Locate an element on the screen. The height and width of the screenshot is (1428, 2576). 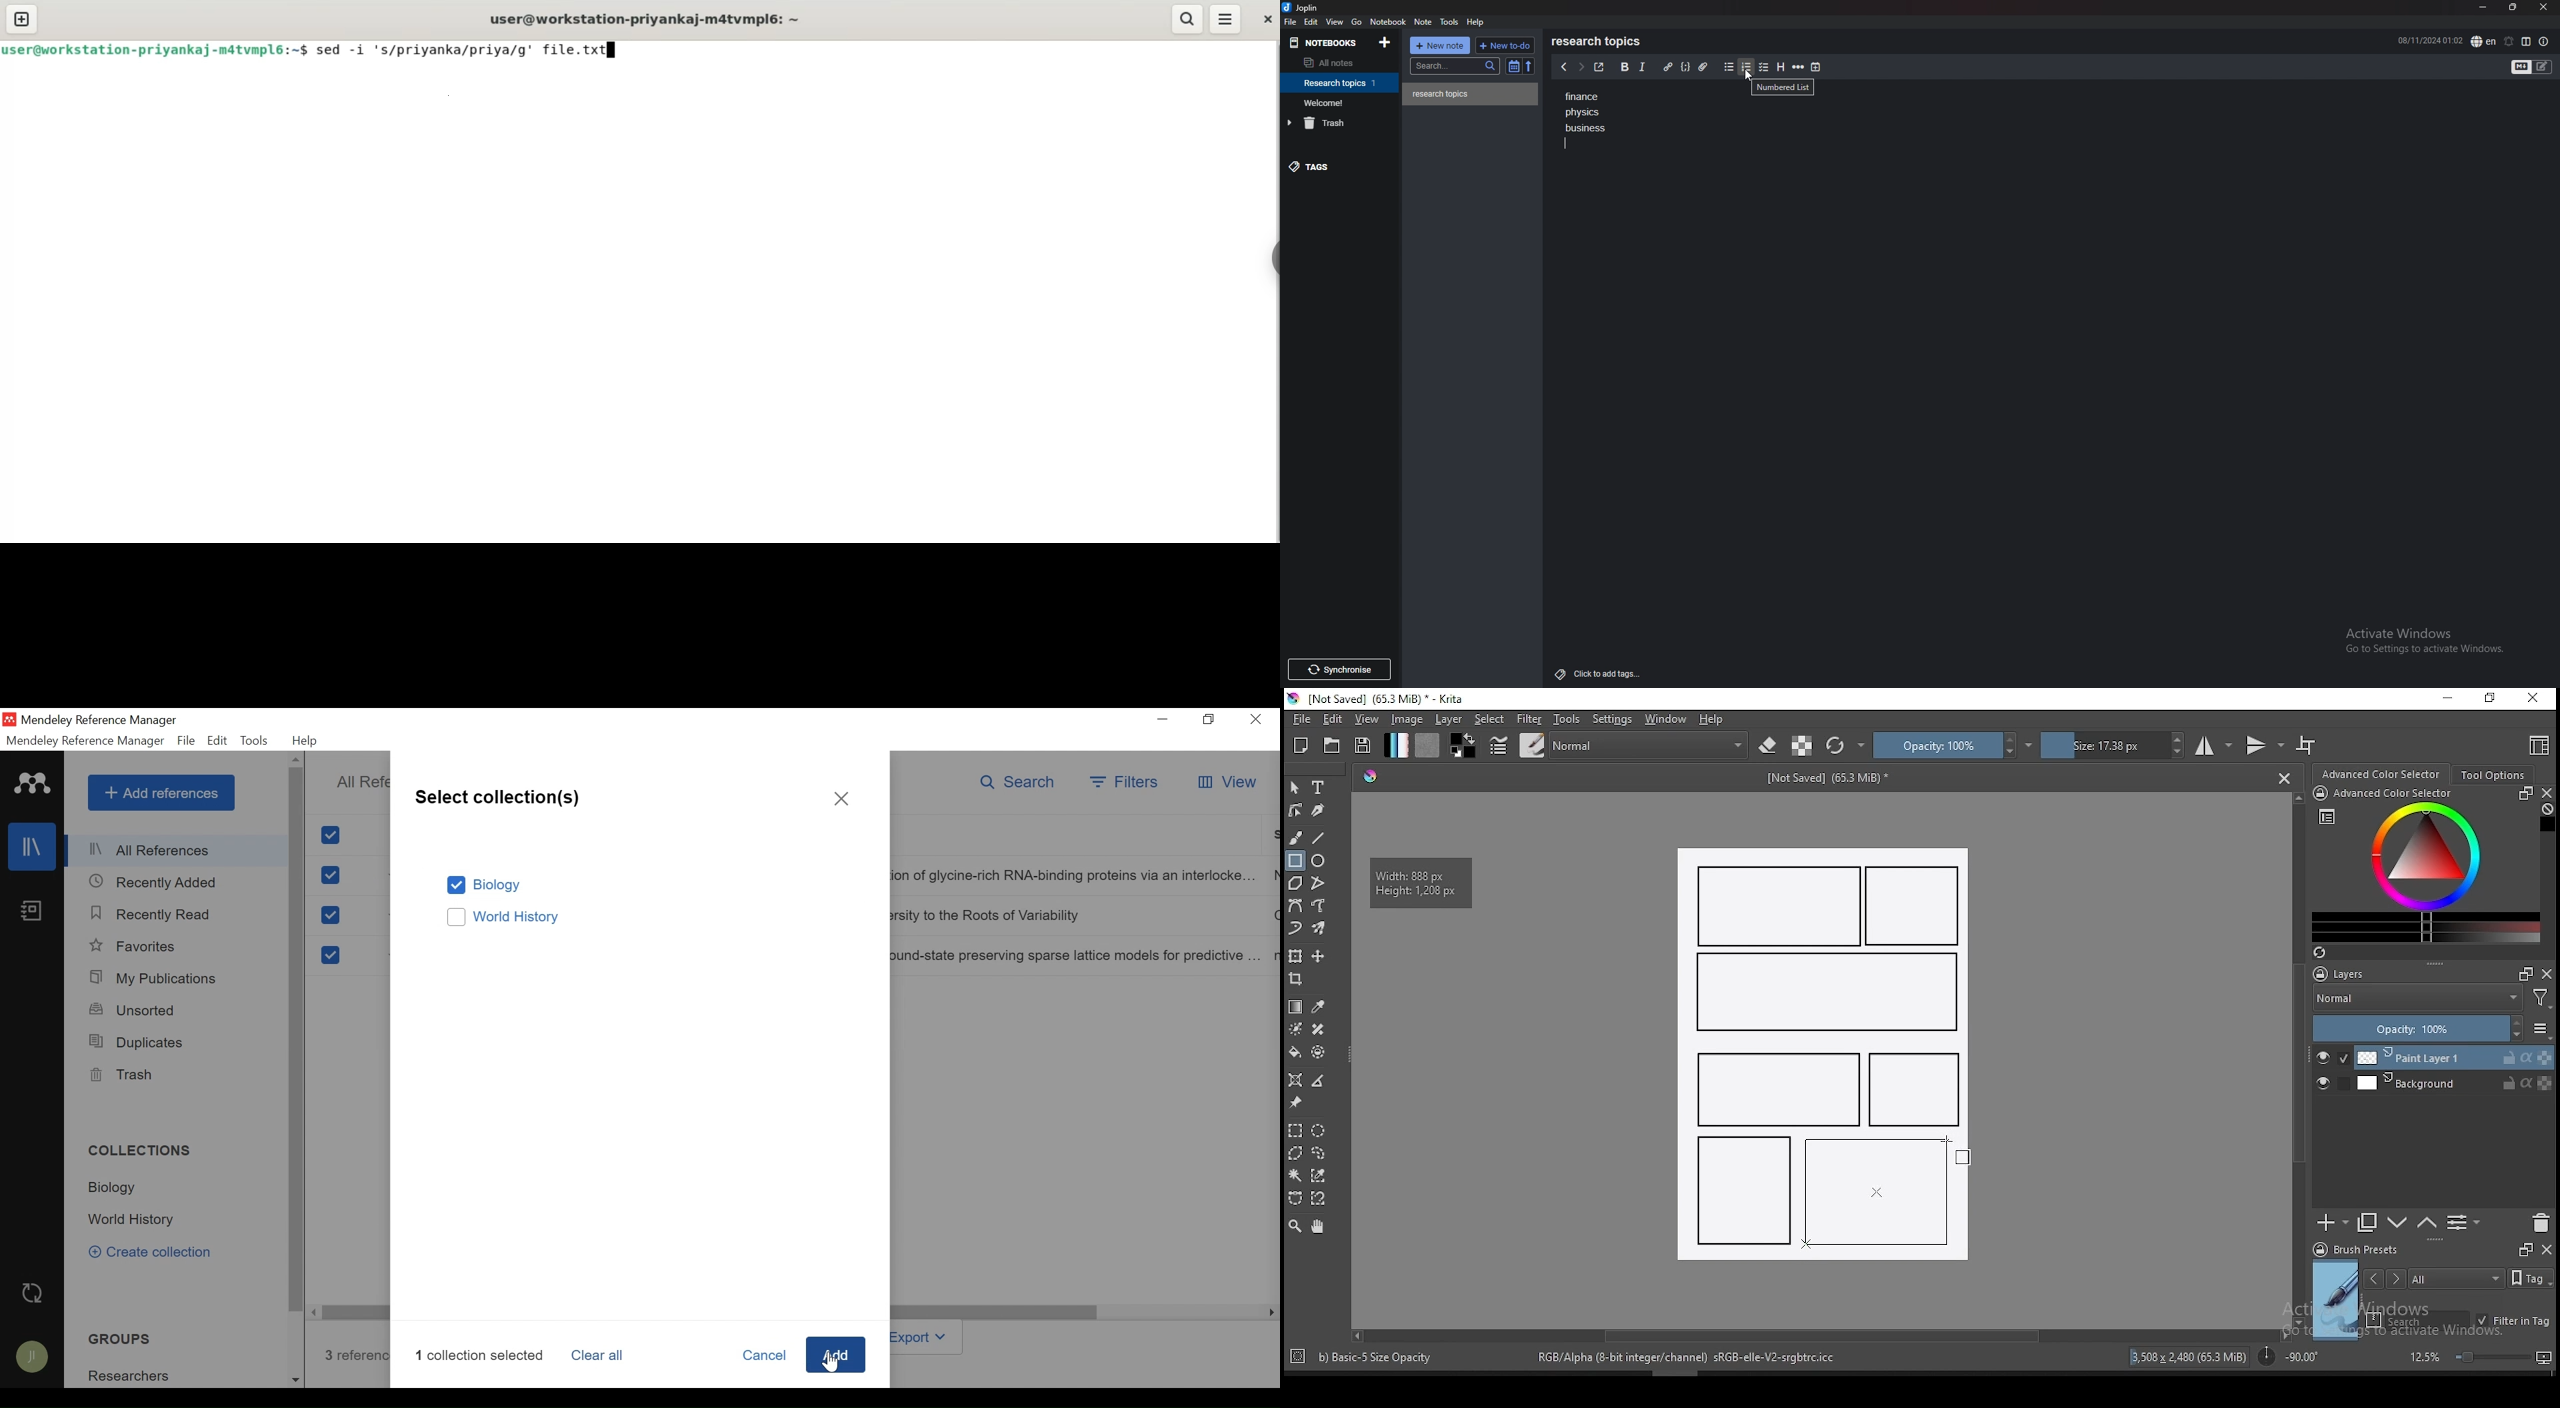
sidebar is located at coordinates (1273, 259).